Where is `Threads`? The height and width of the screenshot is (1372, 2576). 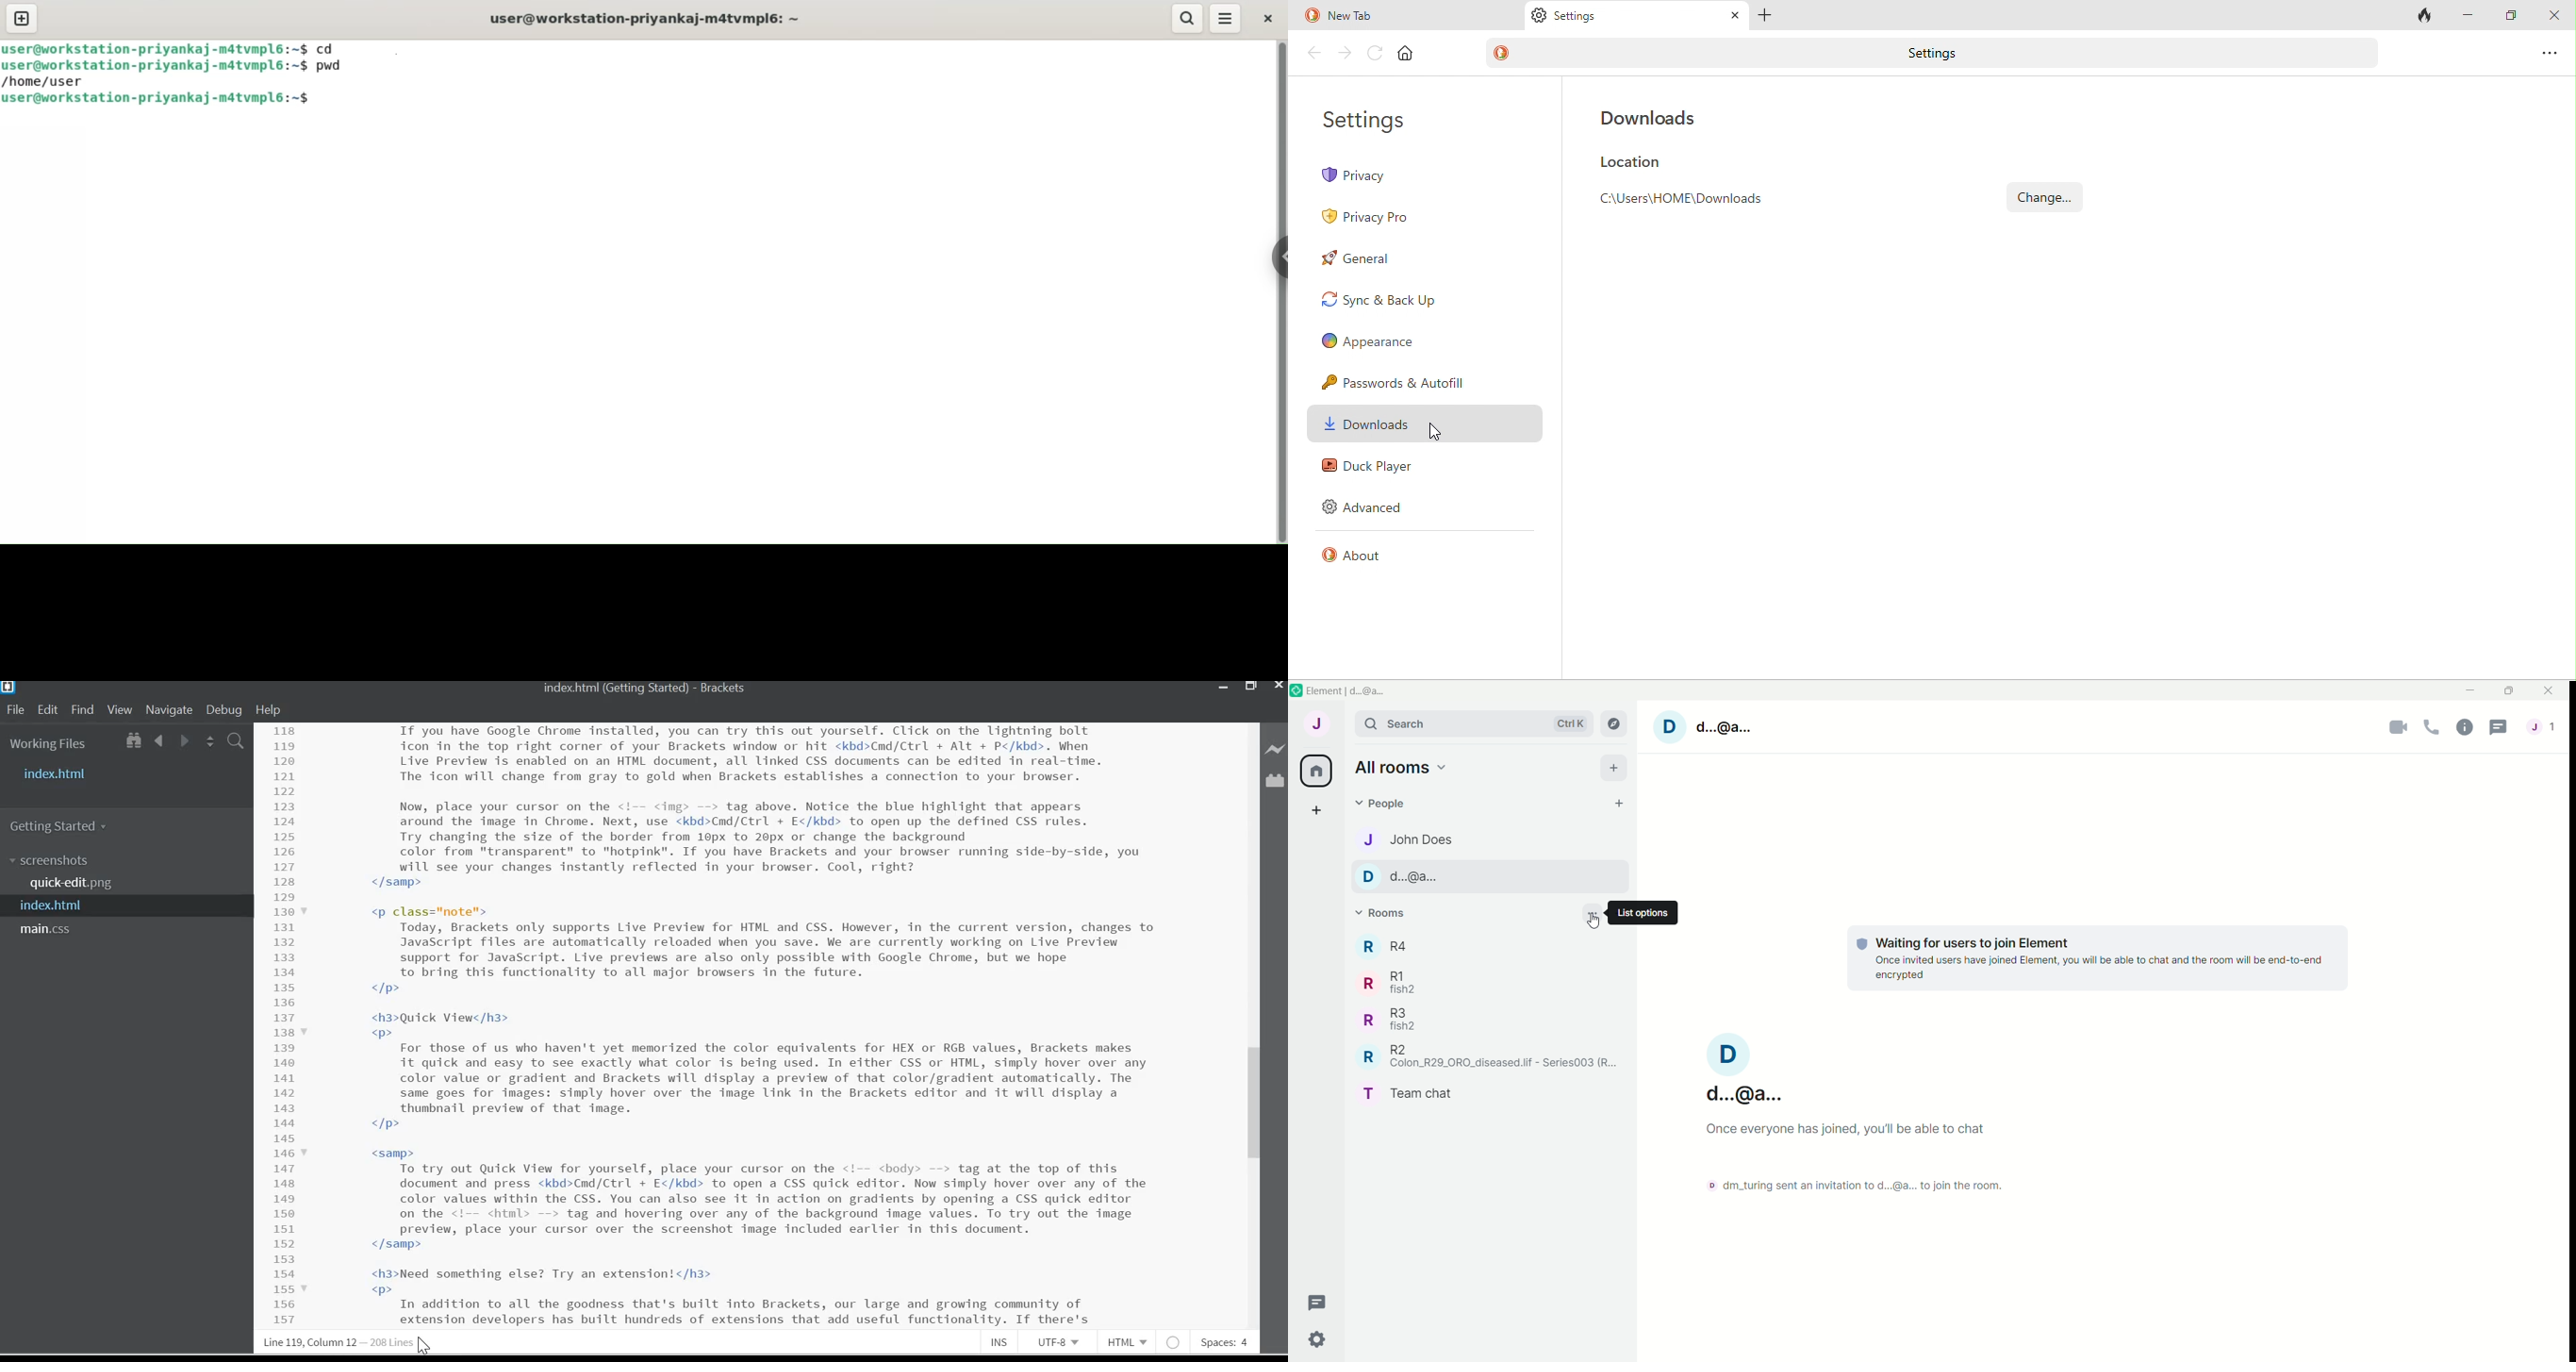 Threads is located at coordinates (2499, 726).